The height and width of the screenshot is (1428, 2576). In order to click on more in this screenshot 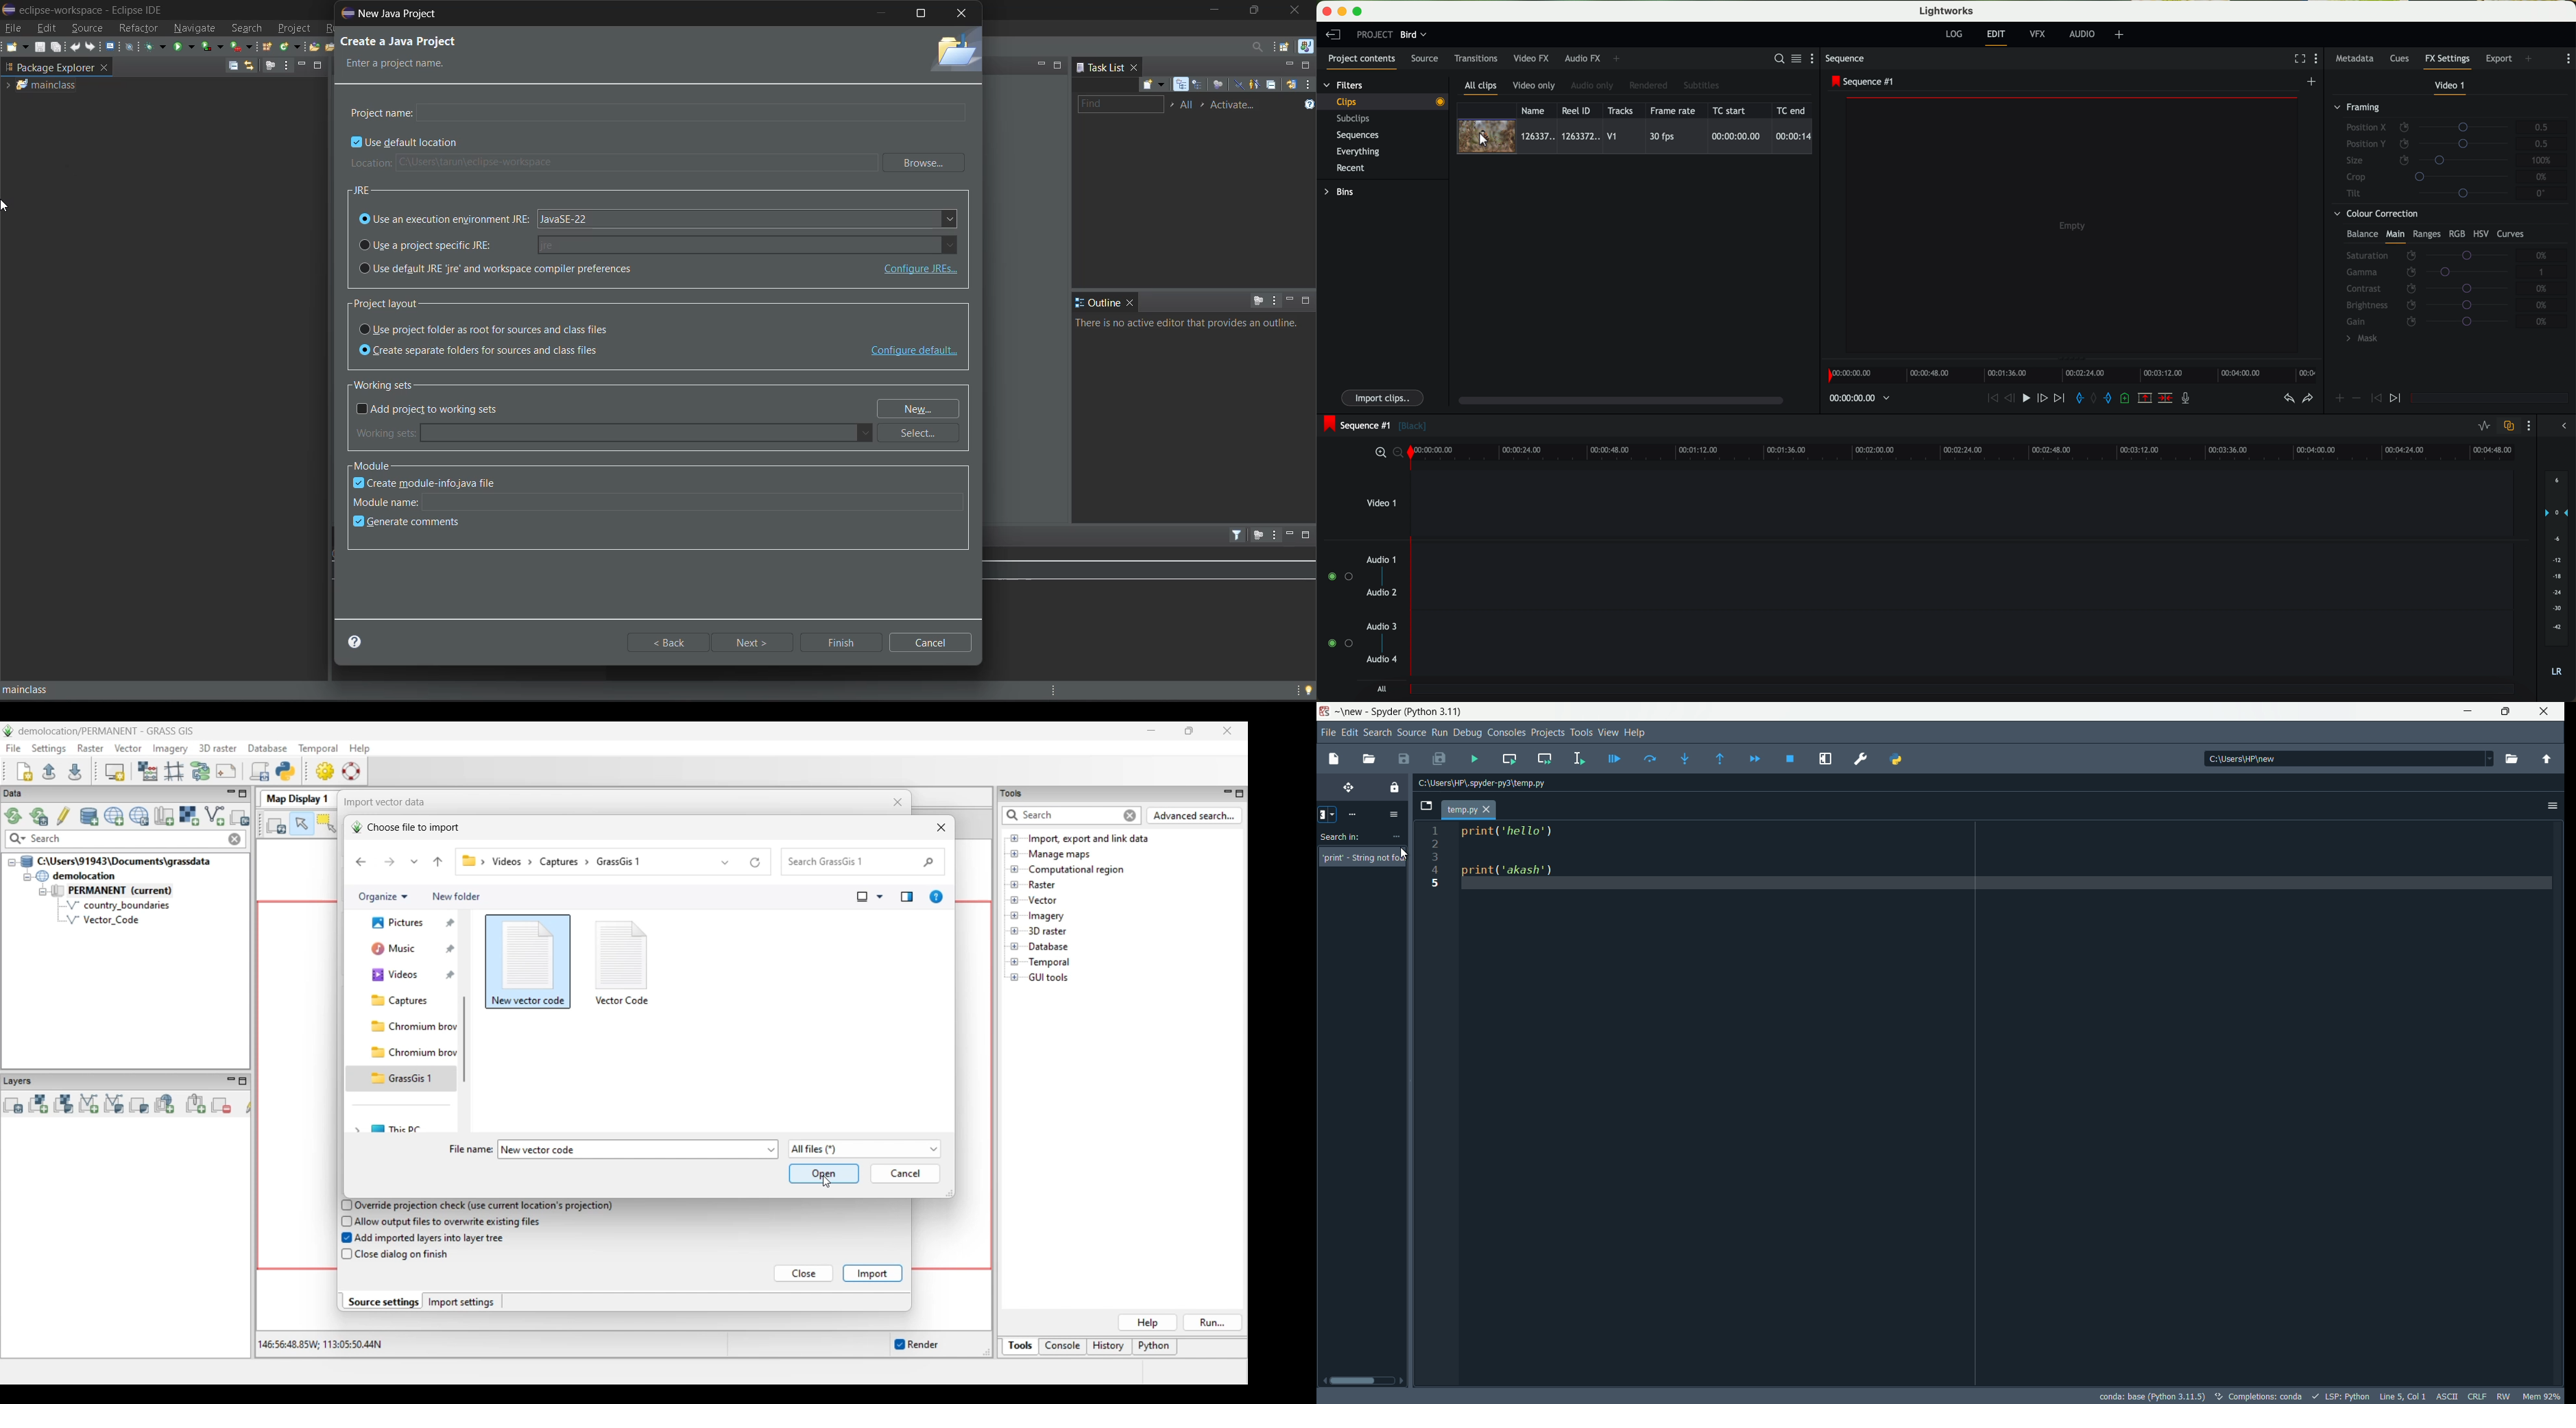, I will do `click(1354, 814)`.